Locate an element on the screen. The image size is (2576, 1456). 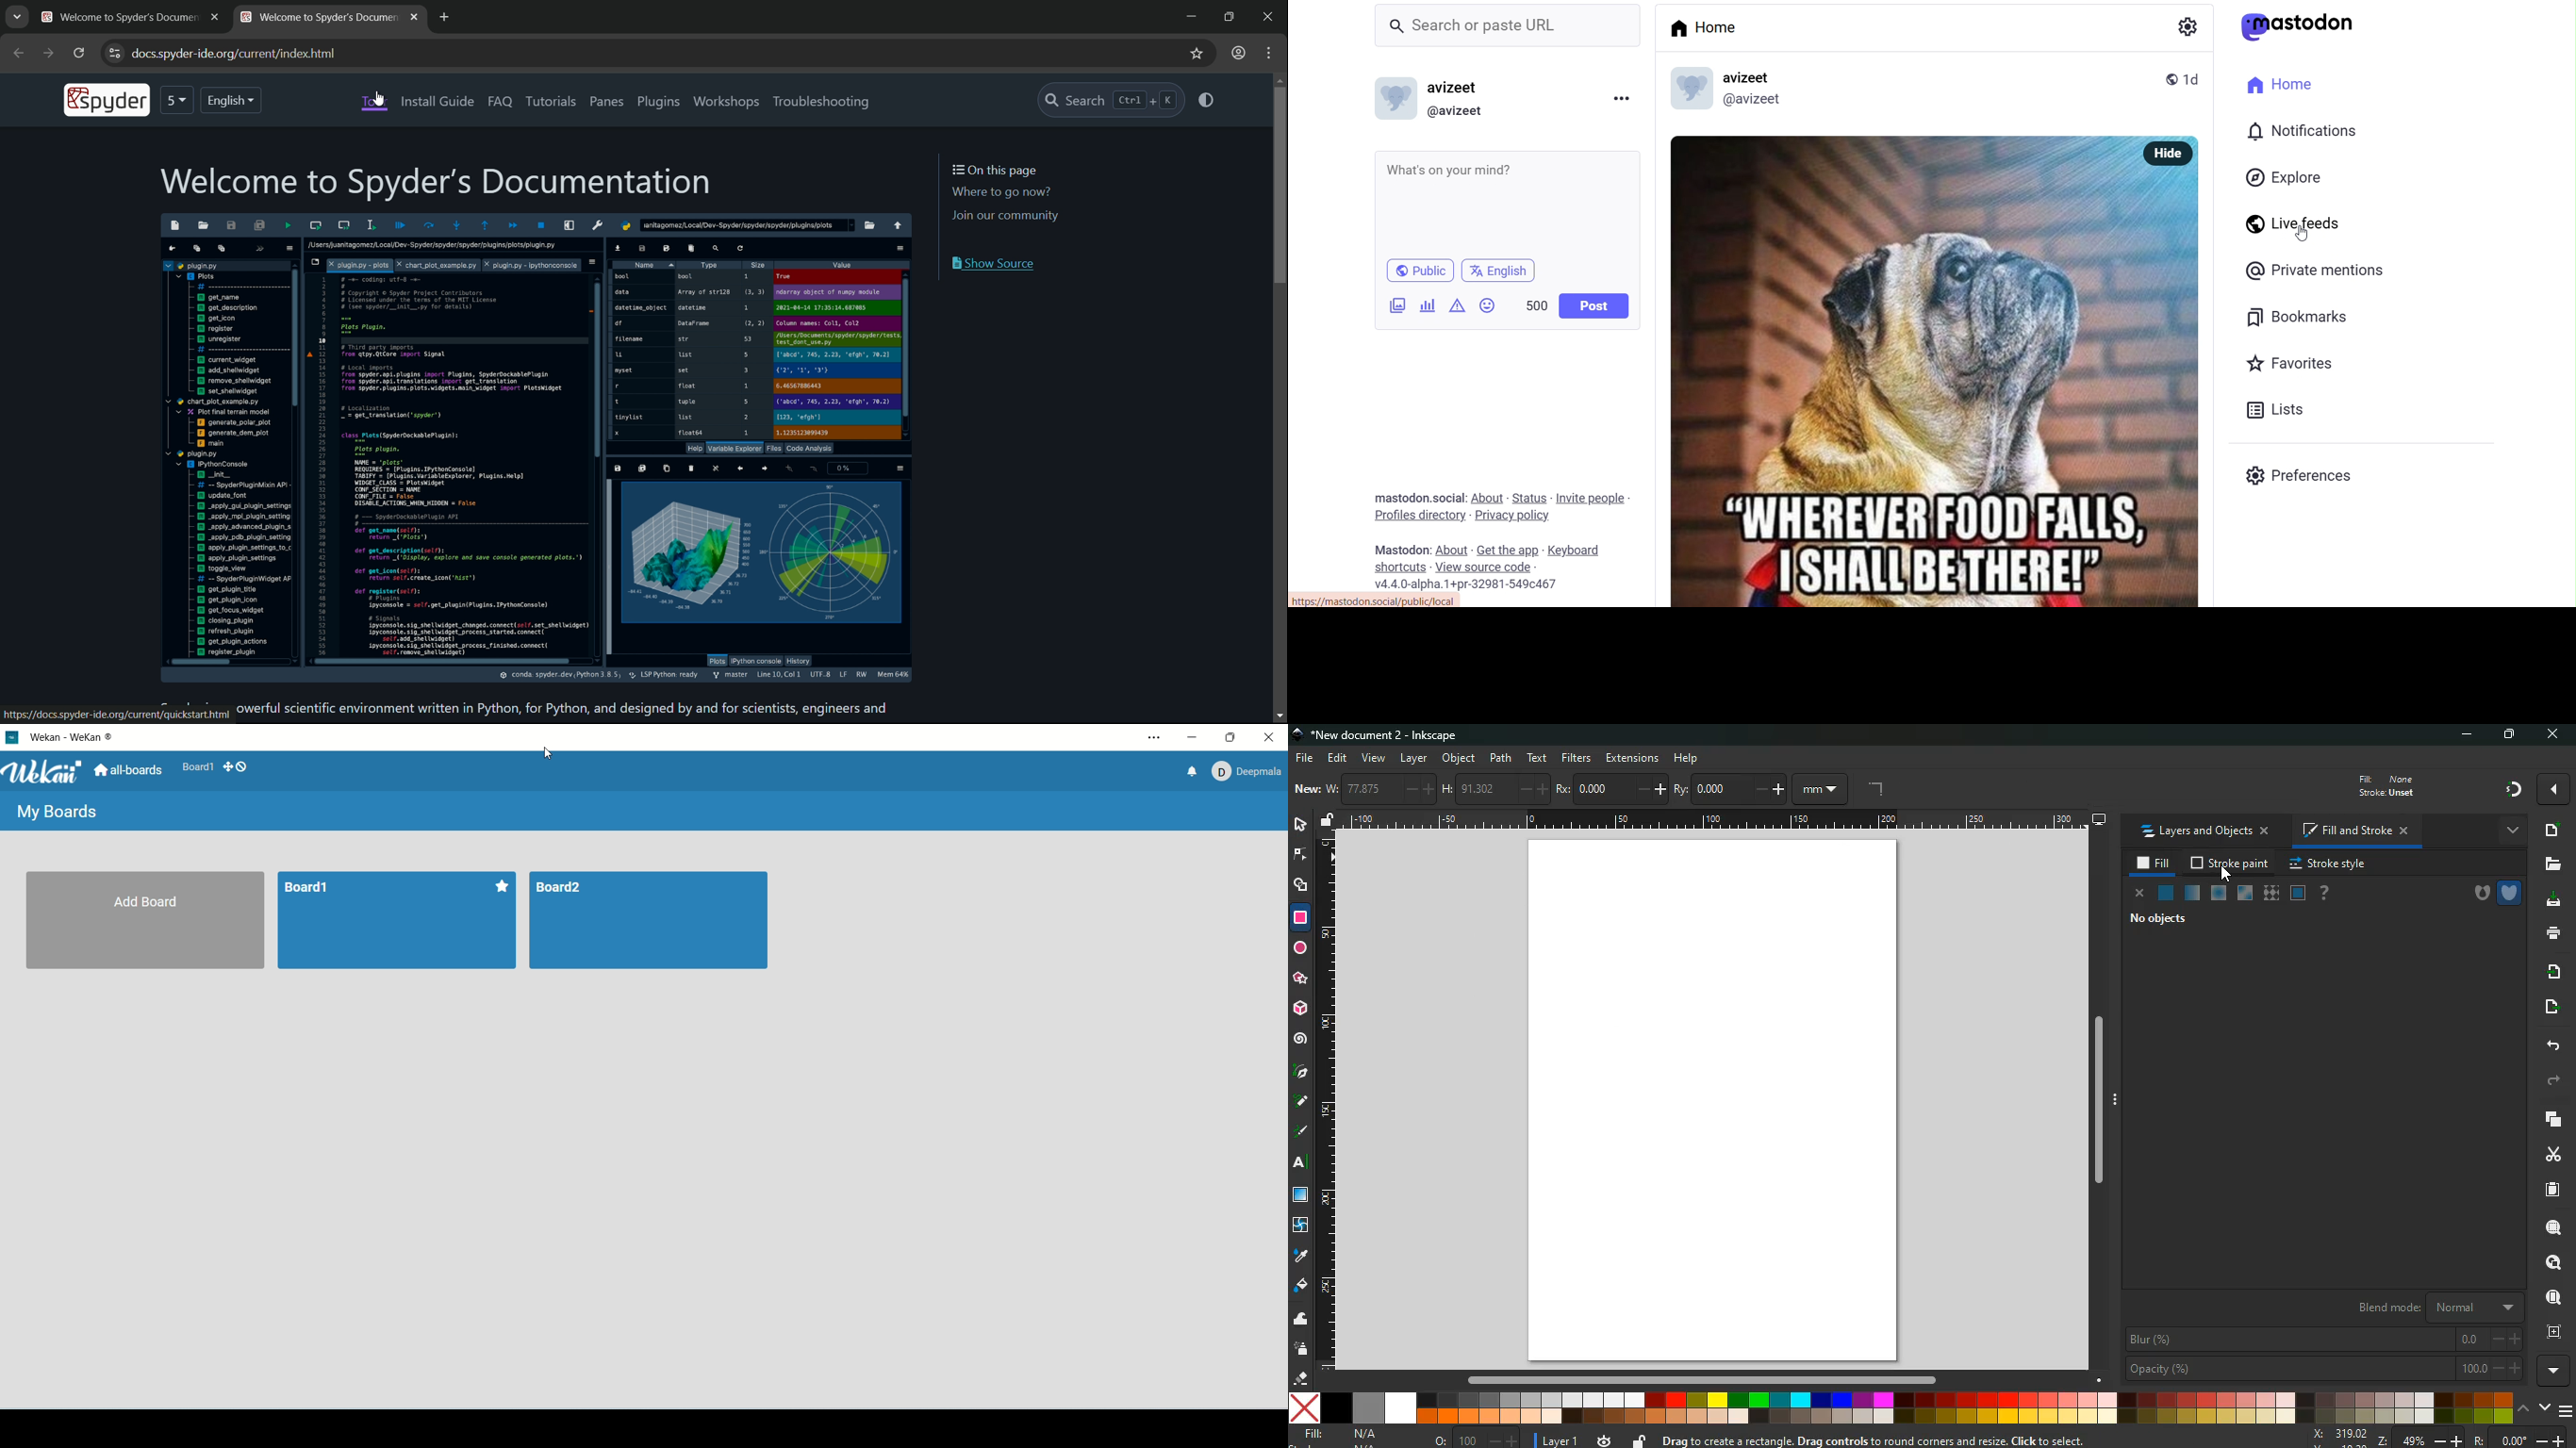
account is located at coordinates (1249, 775).